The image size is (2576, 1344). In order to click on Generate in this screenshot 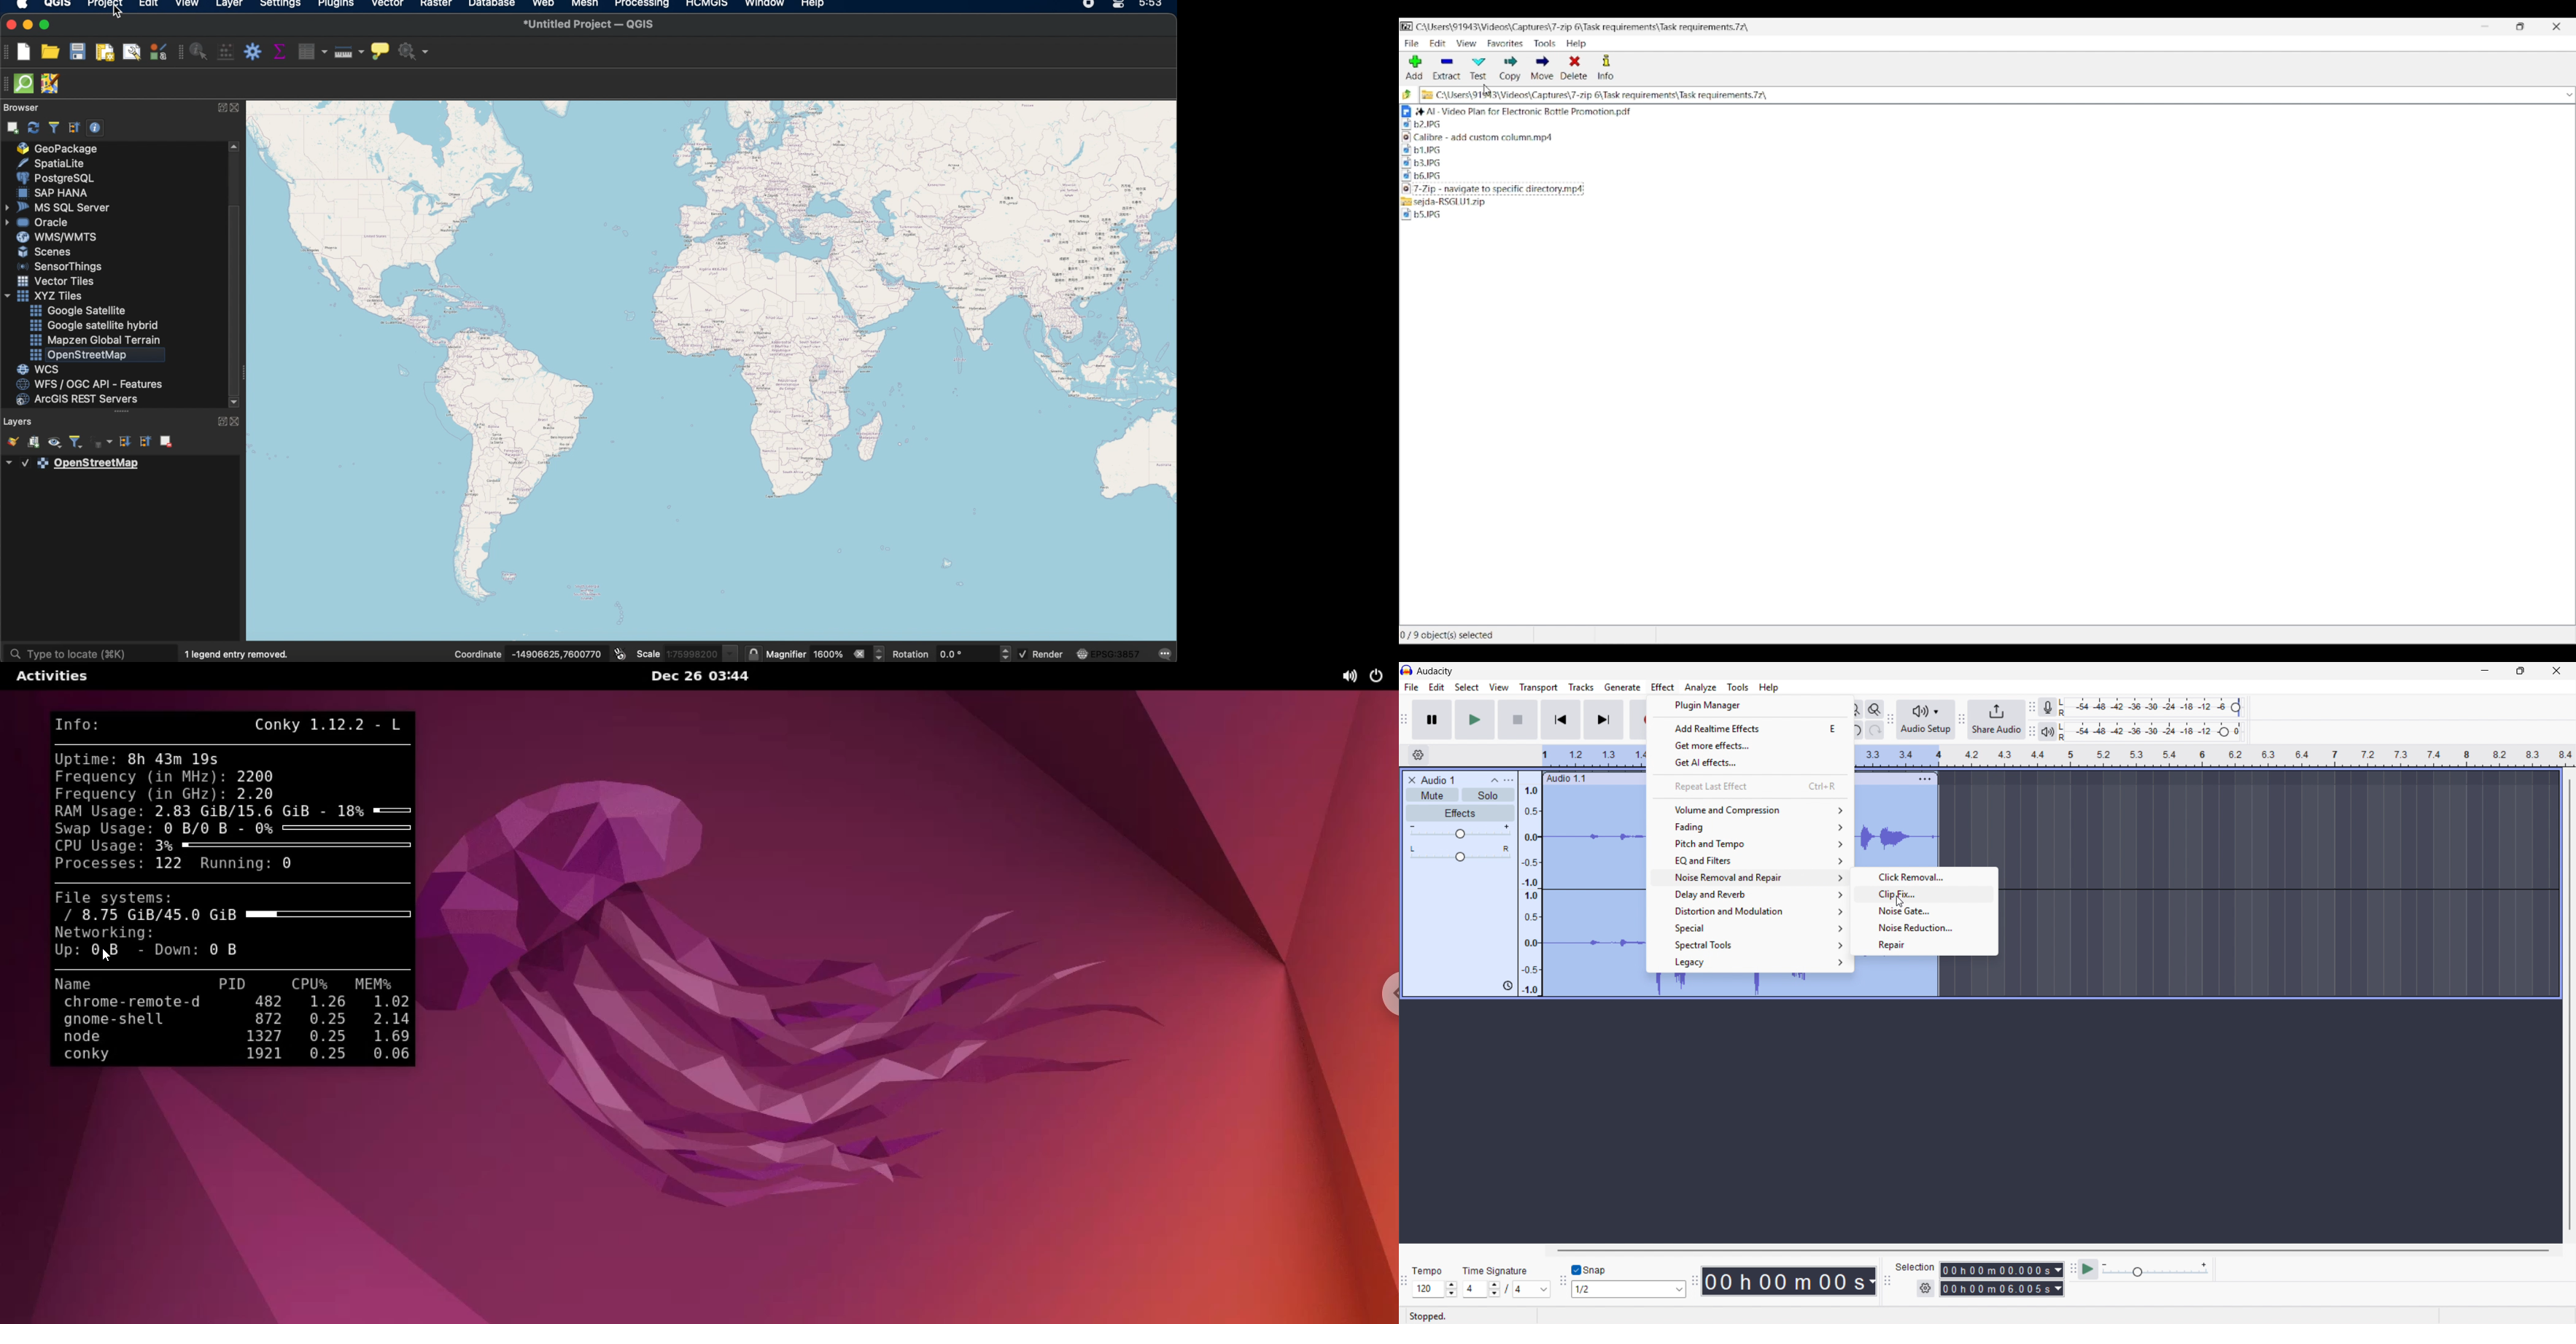, I will do `click(1622, 687)`.